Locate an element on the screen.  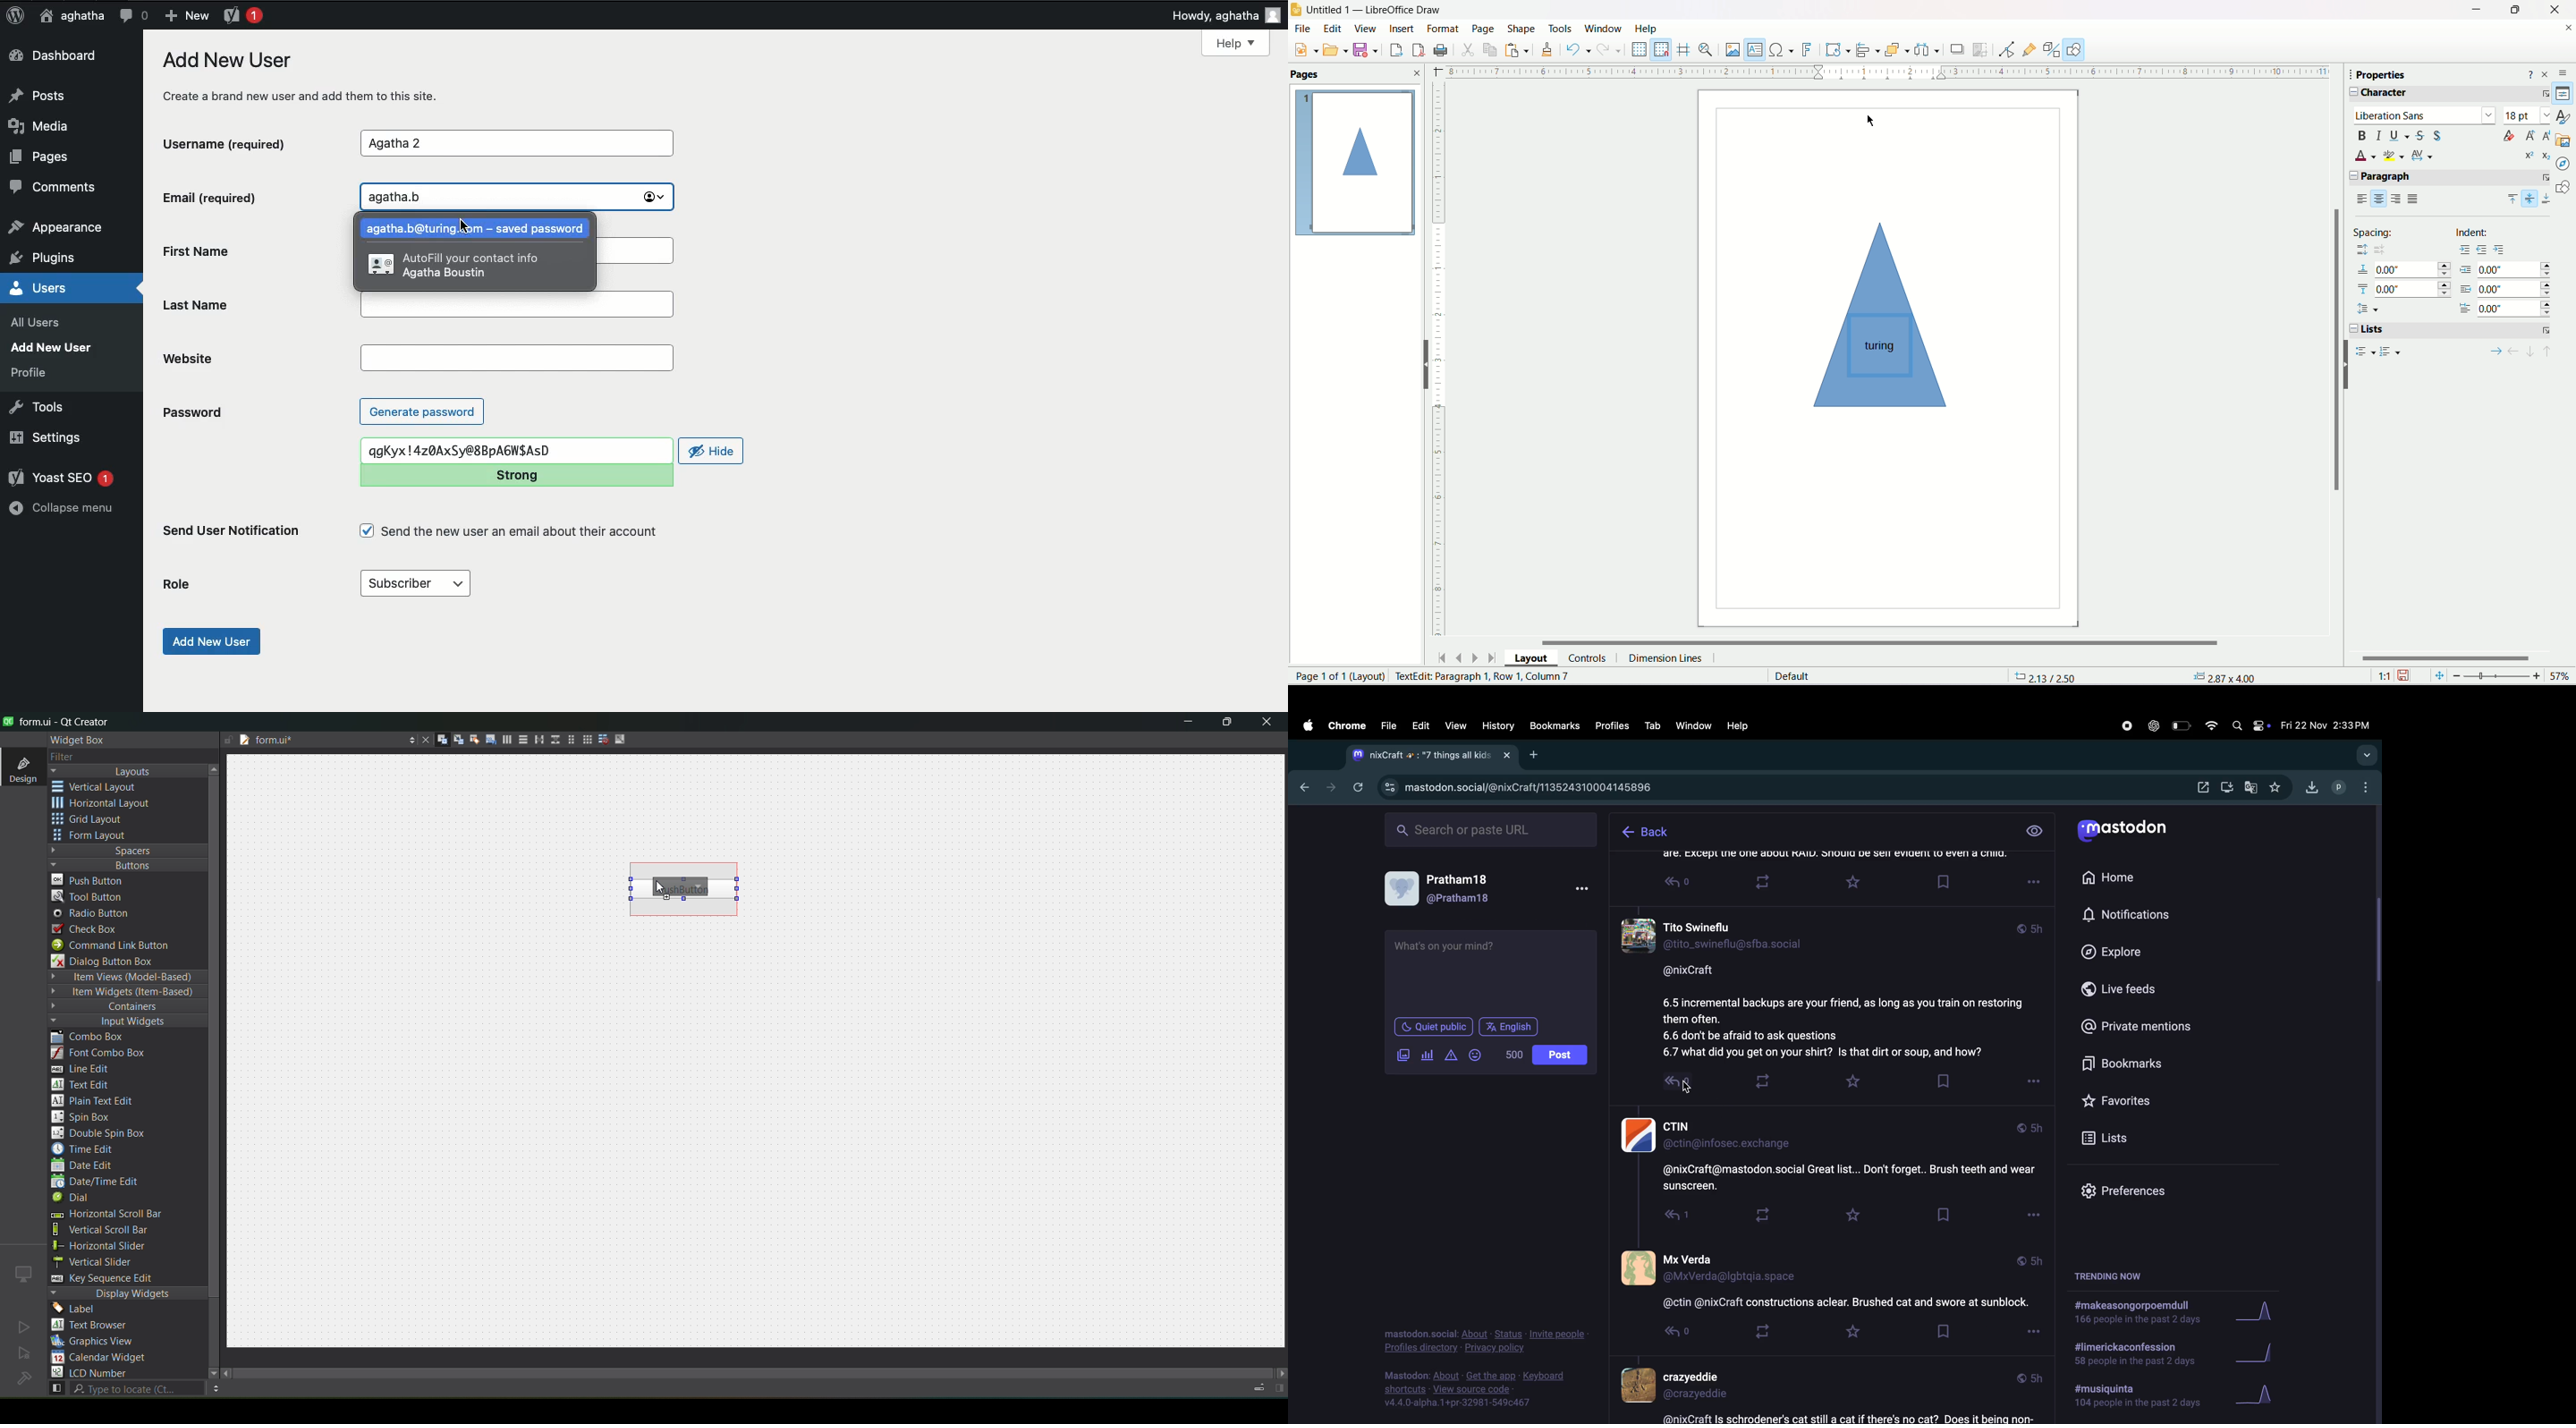
Send the new user an email about their account is located at coordinates (513, 531).